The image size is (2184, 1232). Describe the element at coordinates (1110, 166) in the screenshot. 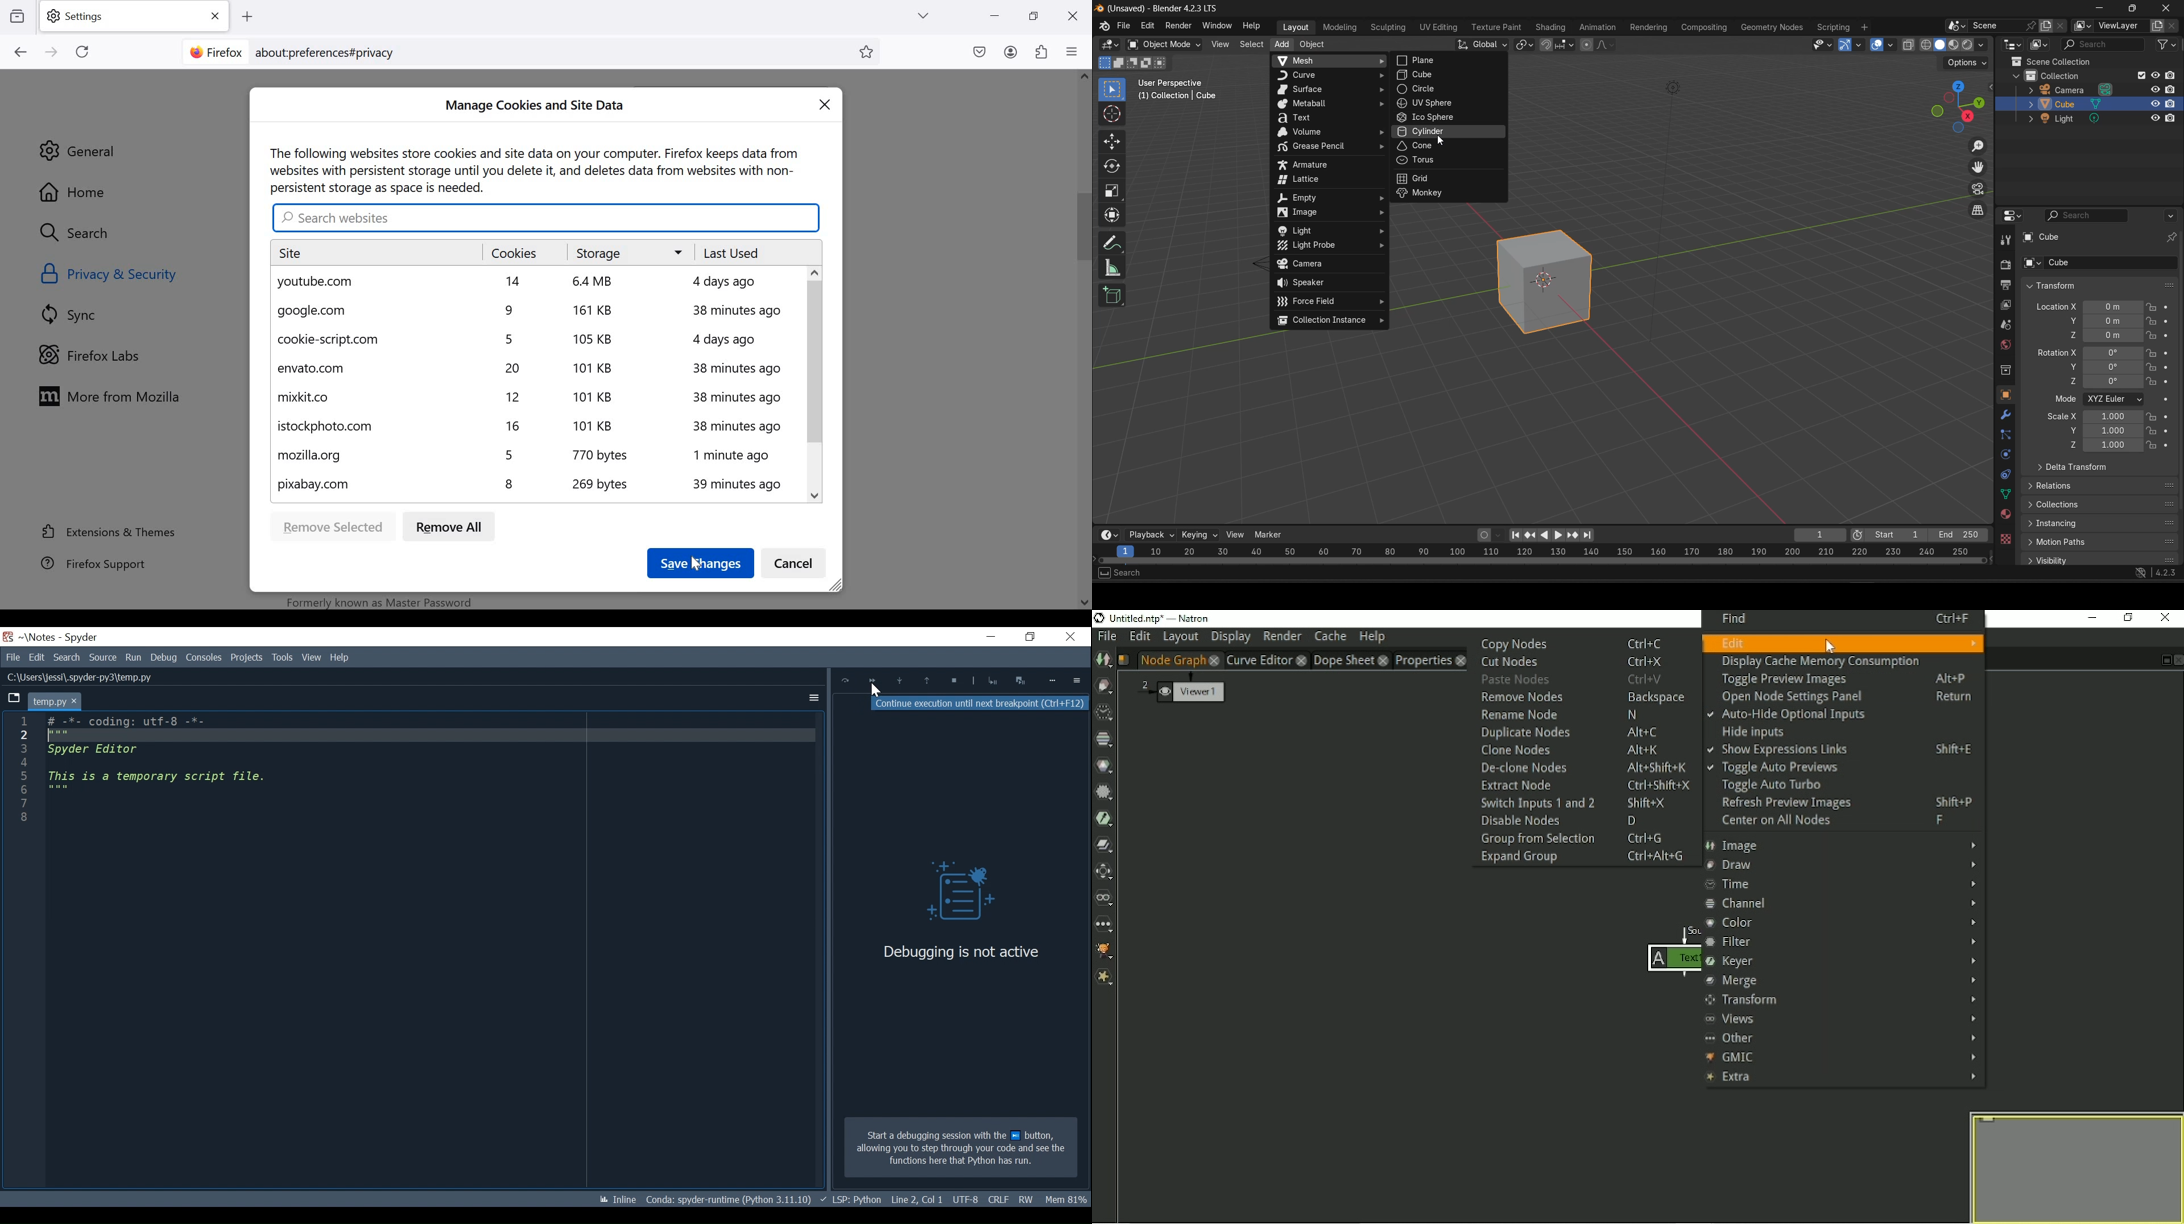

I see `rotate` at that location.